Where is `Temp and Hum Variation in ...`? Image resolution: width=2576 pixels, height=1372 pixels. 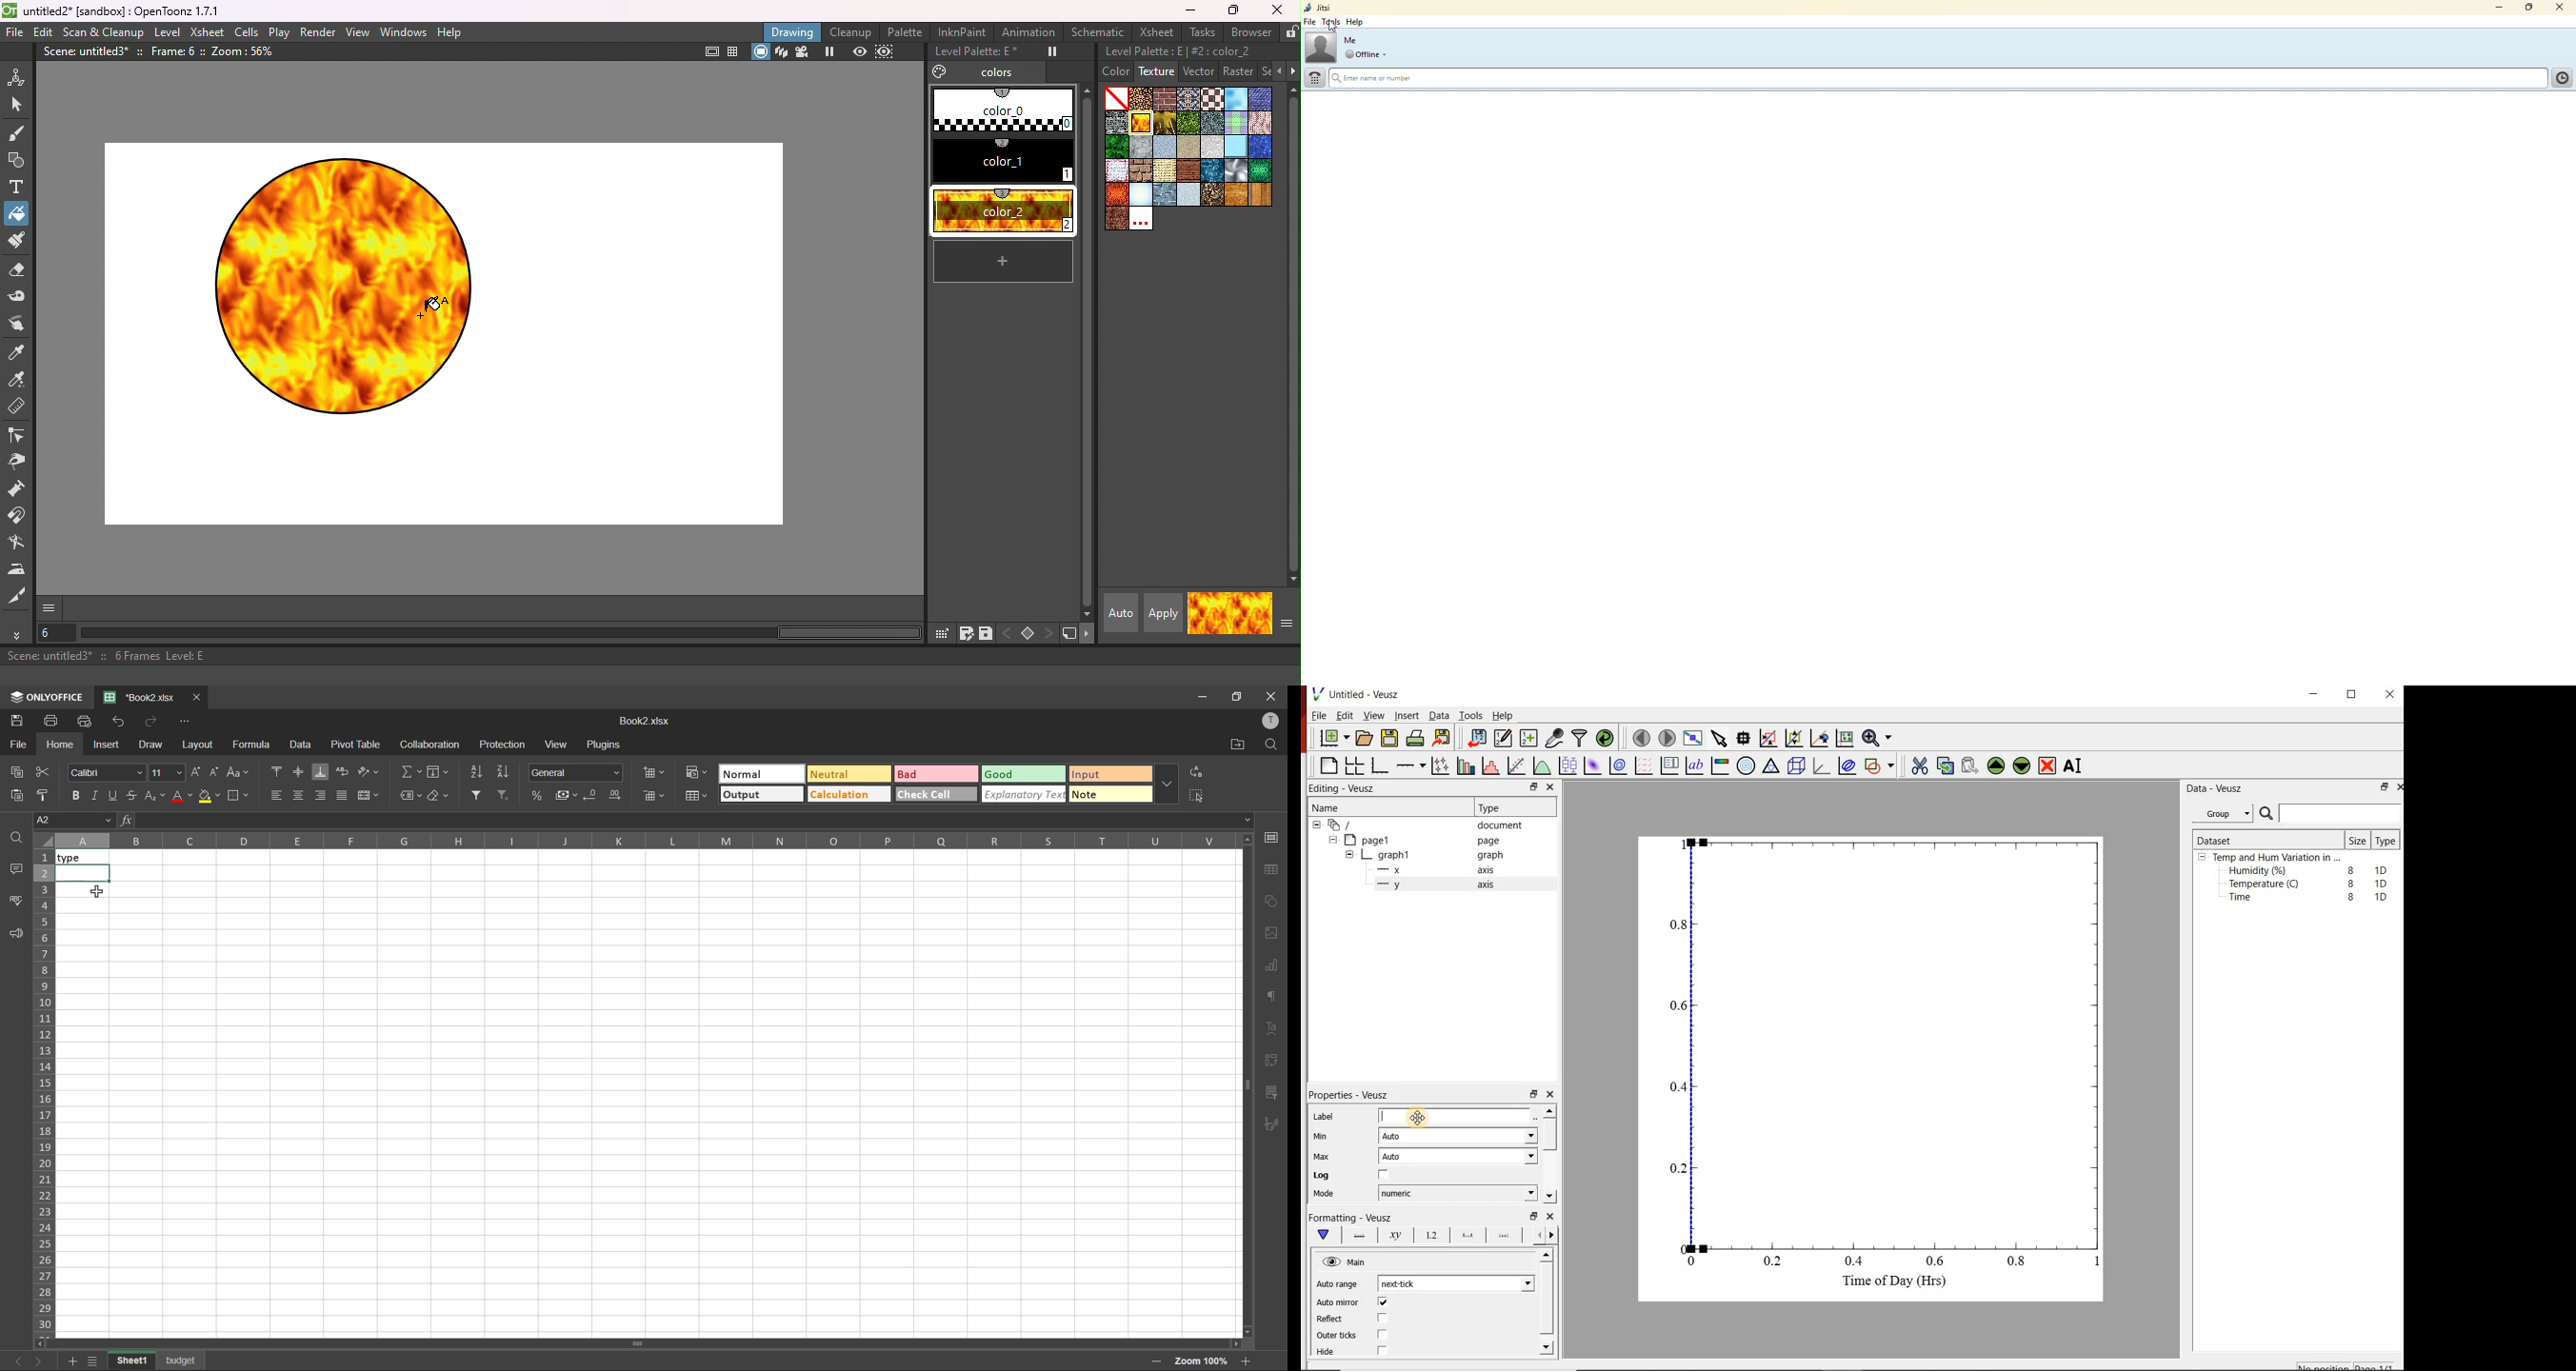 Temp and Hum Variation in ... is located at coordinates (2277, 858).